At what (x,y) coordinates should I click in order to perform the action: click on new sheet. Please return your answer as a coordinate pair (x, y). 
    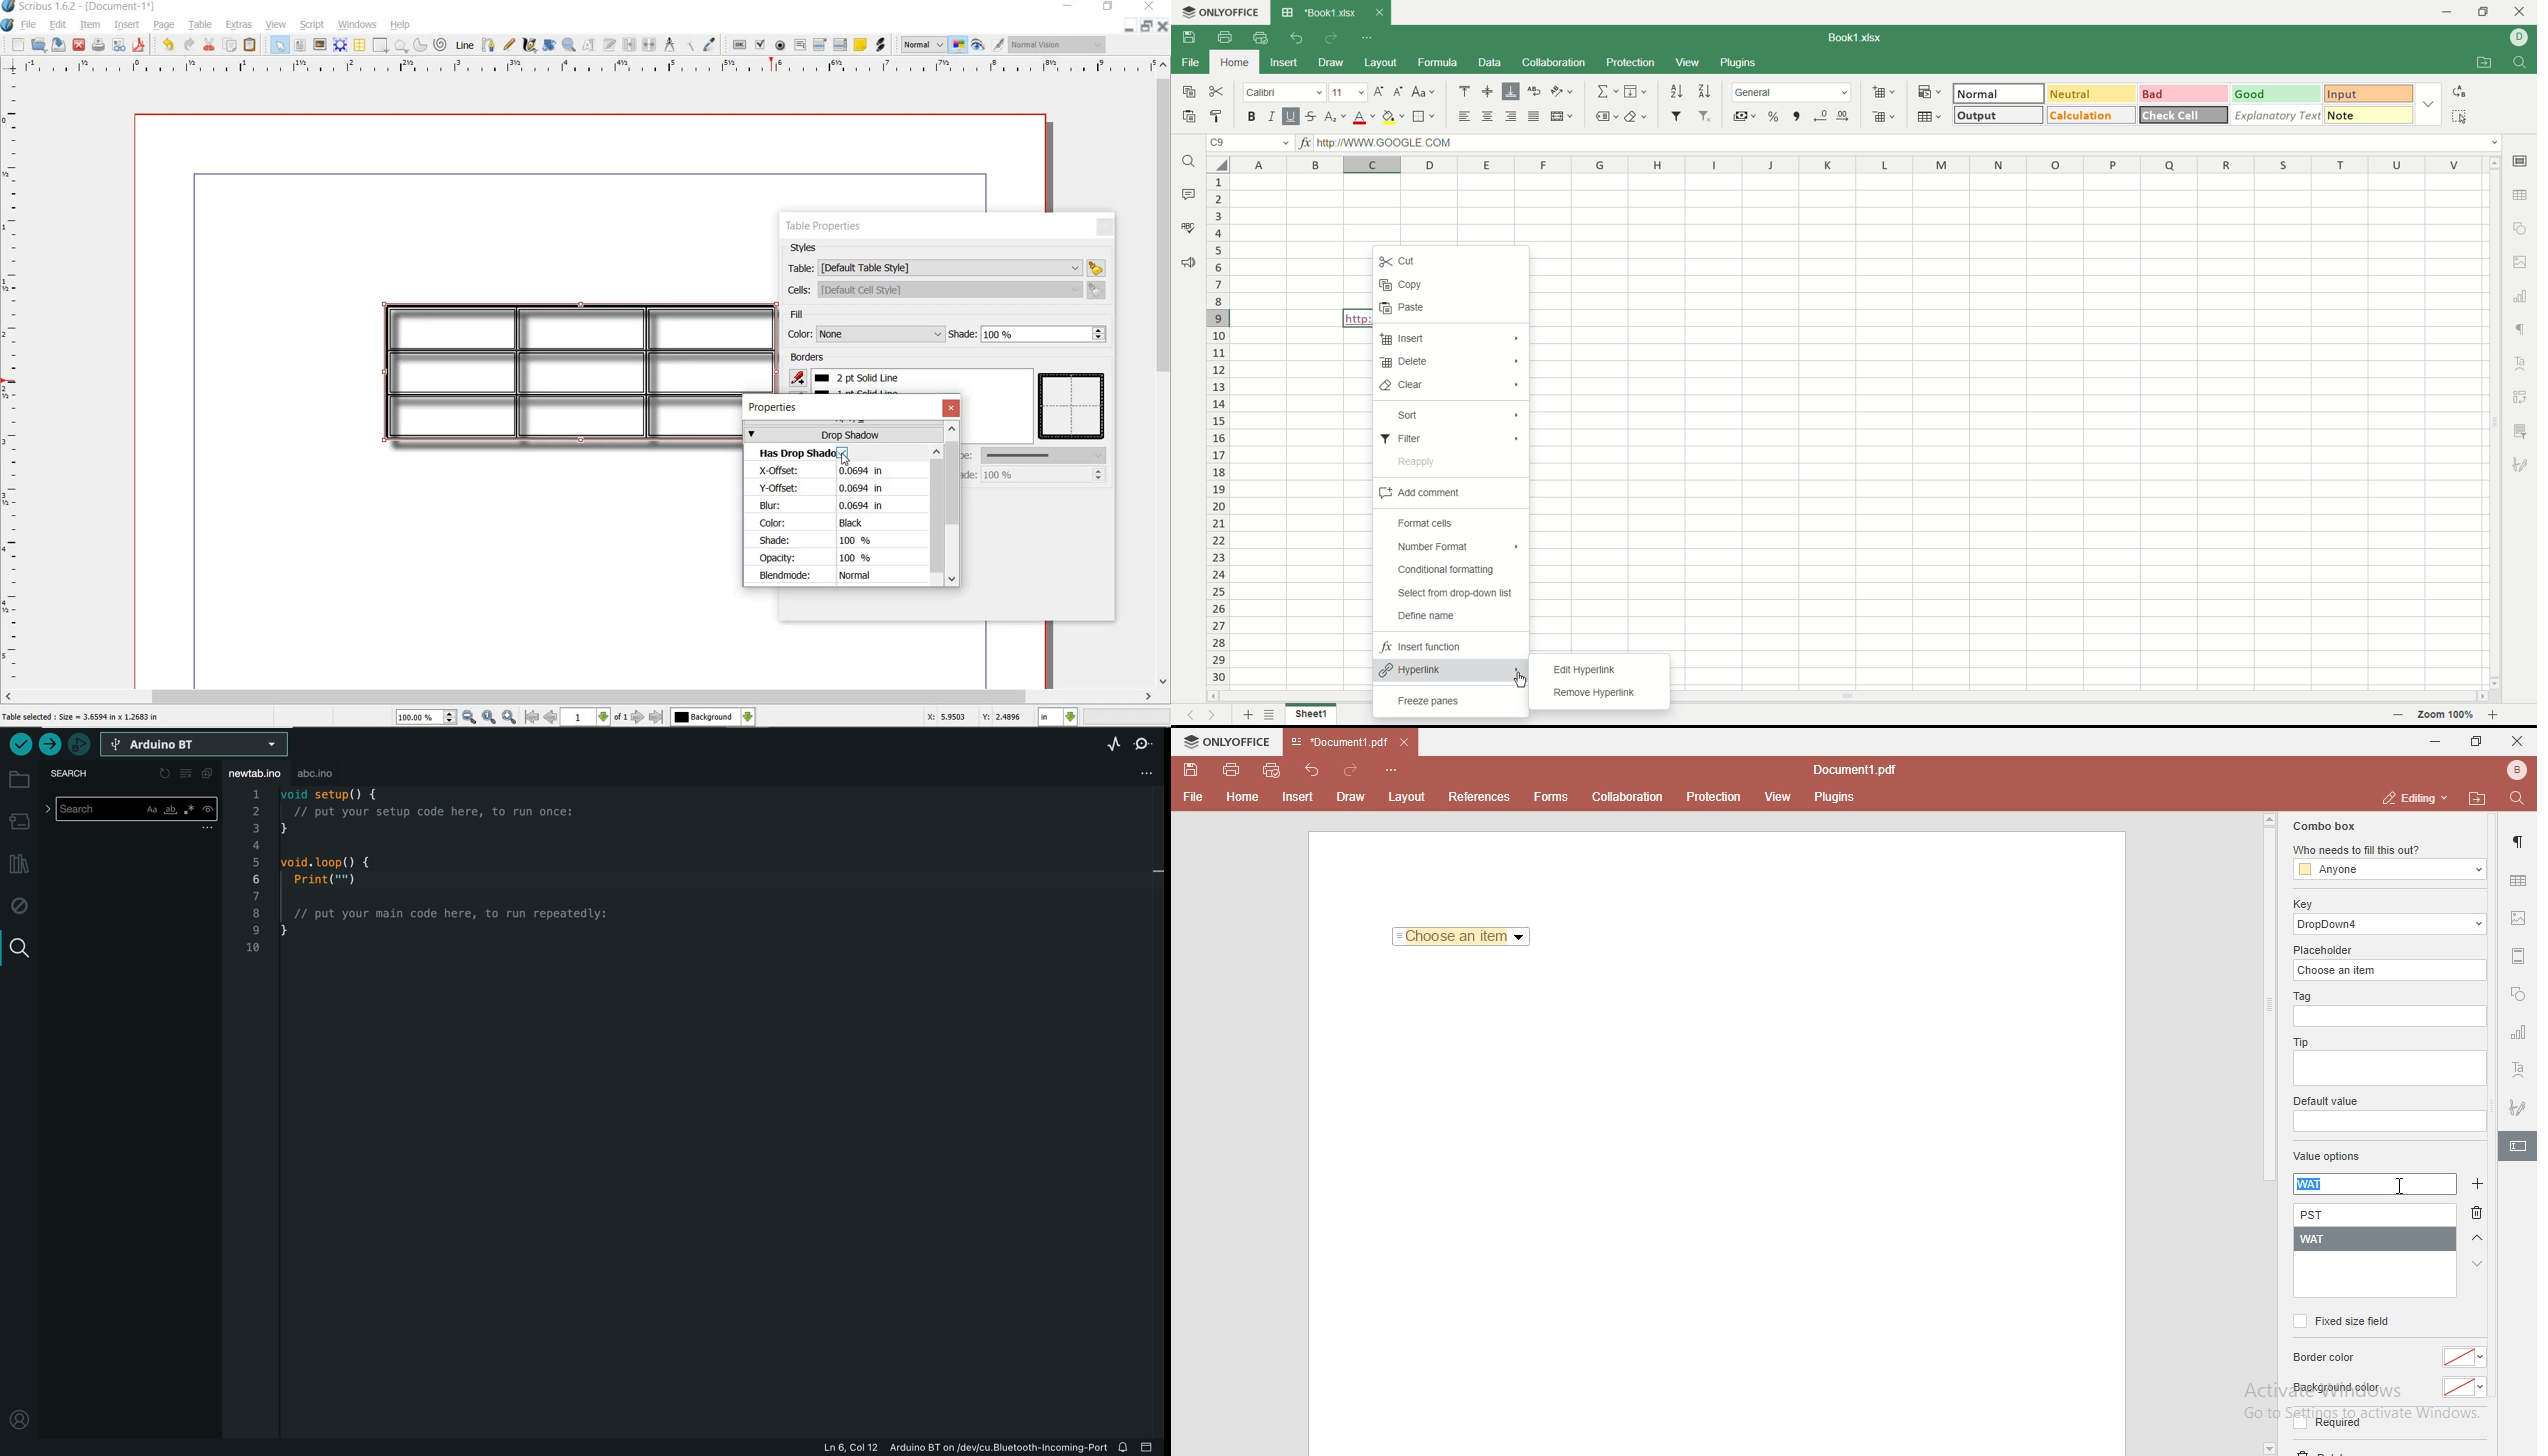
    Looking at the image, I should click on (1249, 714).